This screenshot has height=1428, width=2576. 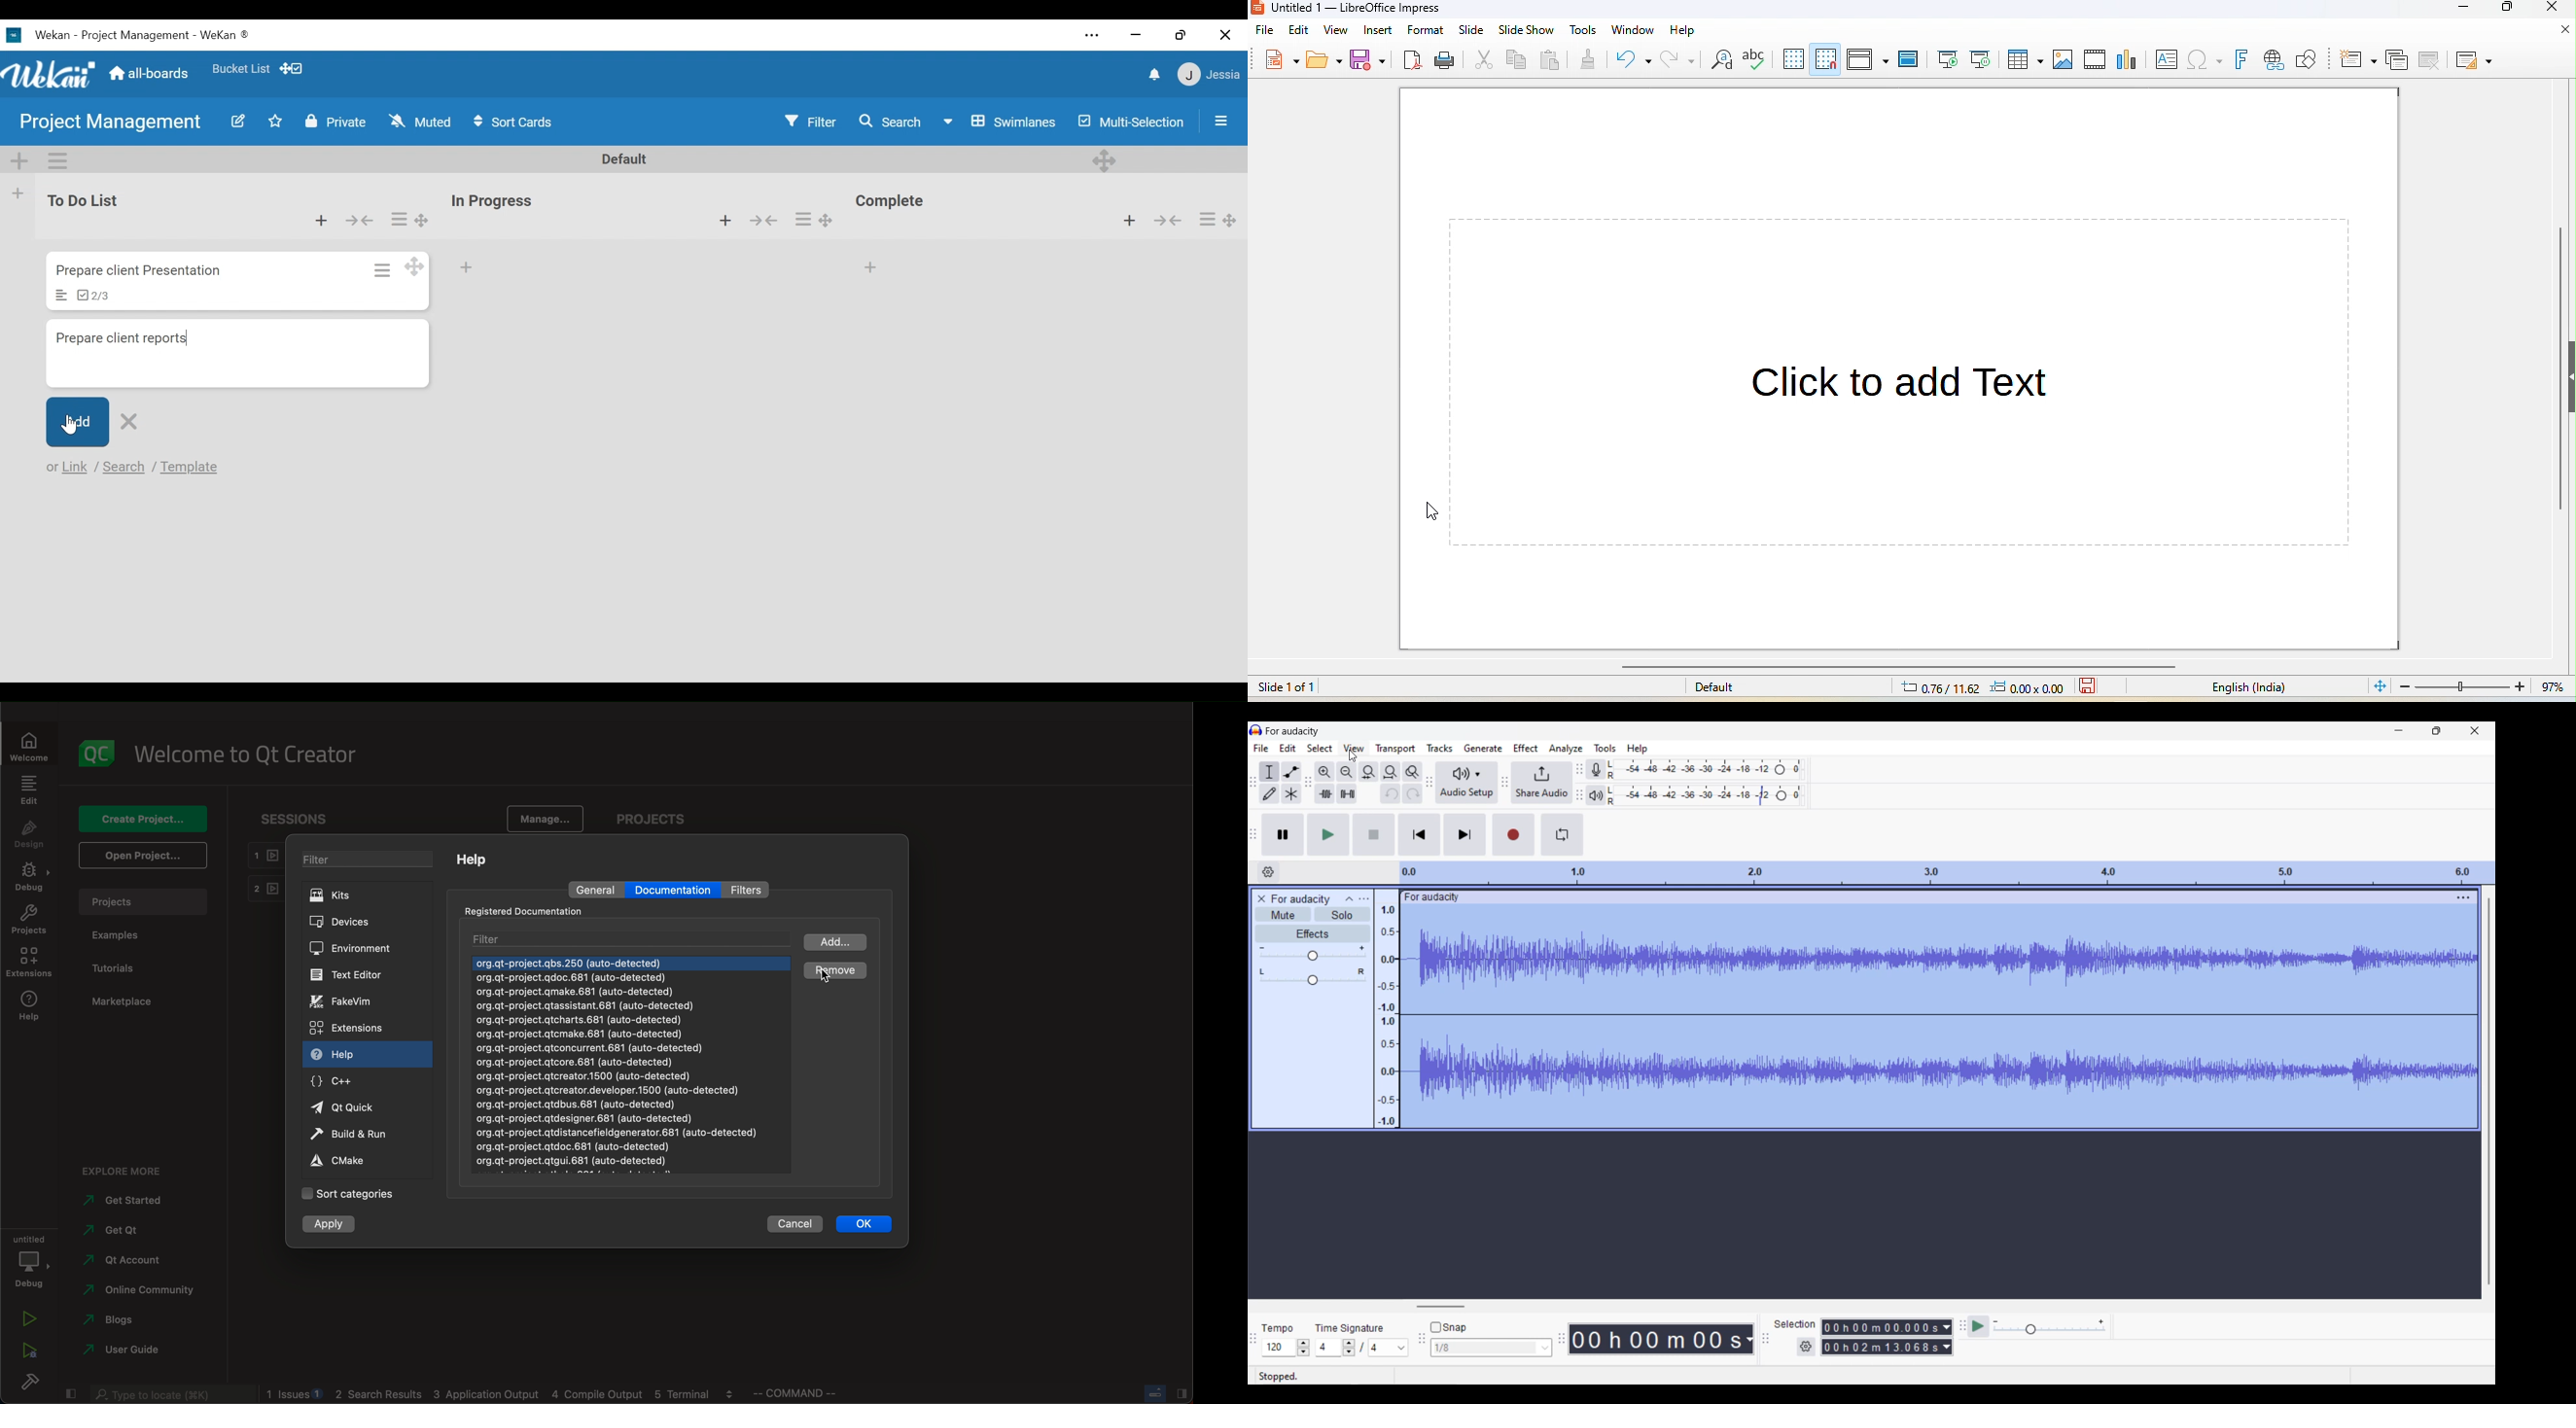 I want to click on run, so click(x=29, y=1318).